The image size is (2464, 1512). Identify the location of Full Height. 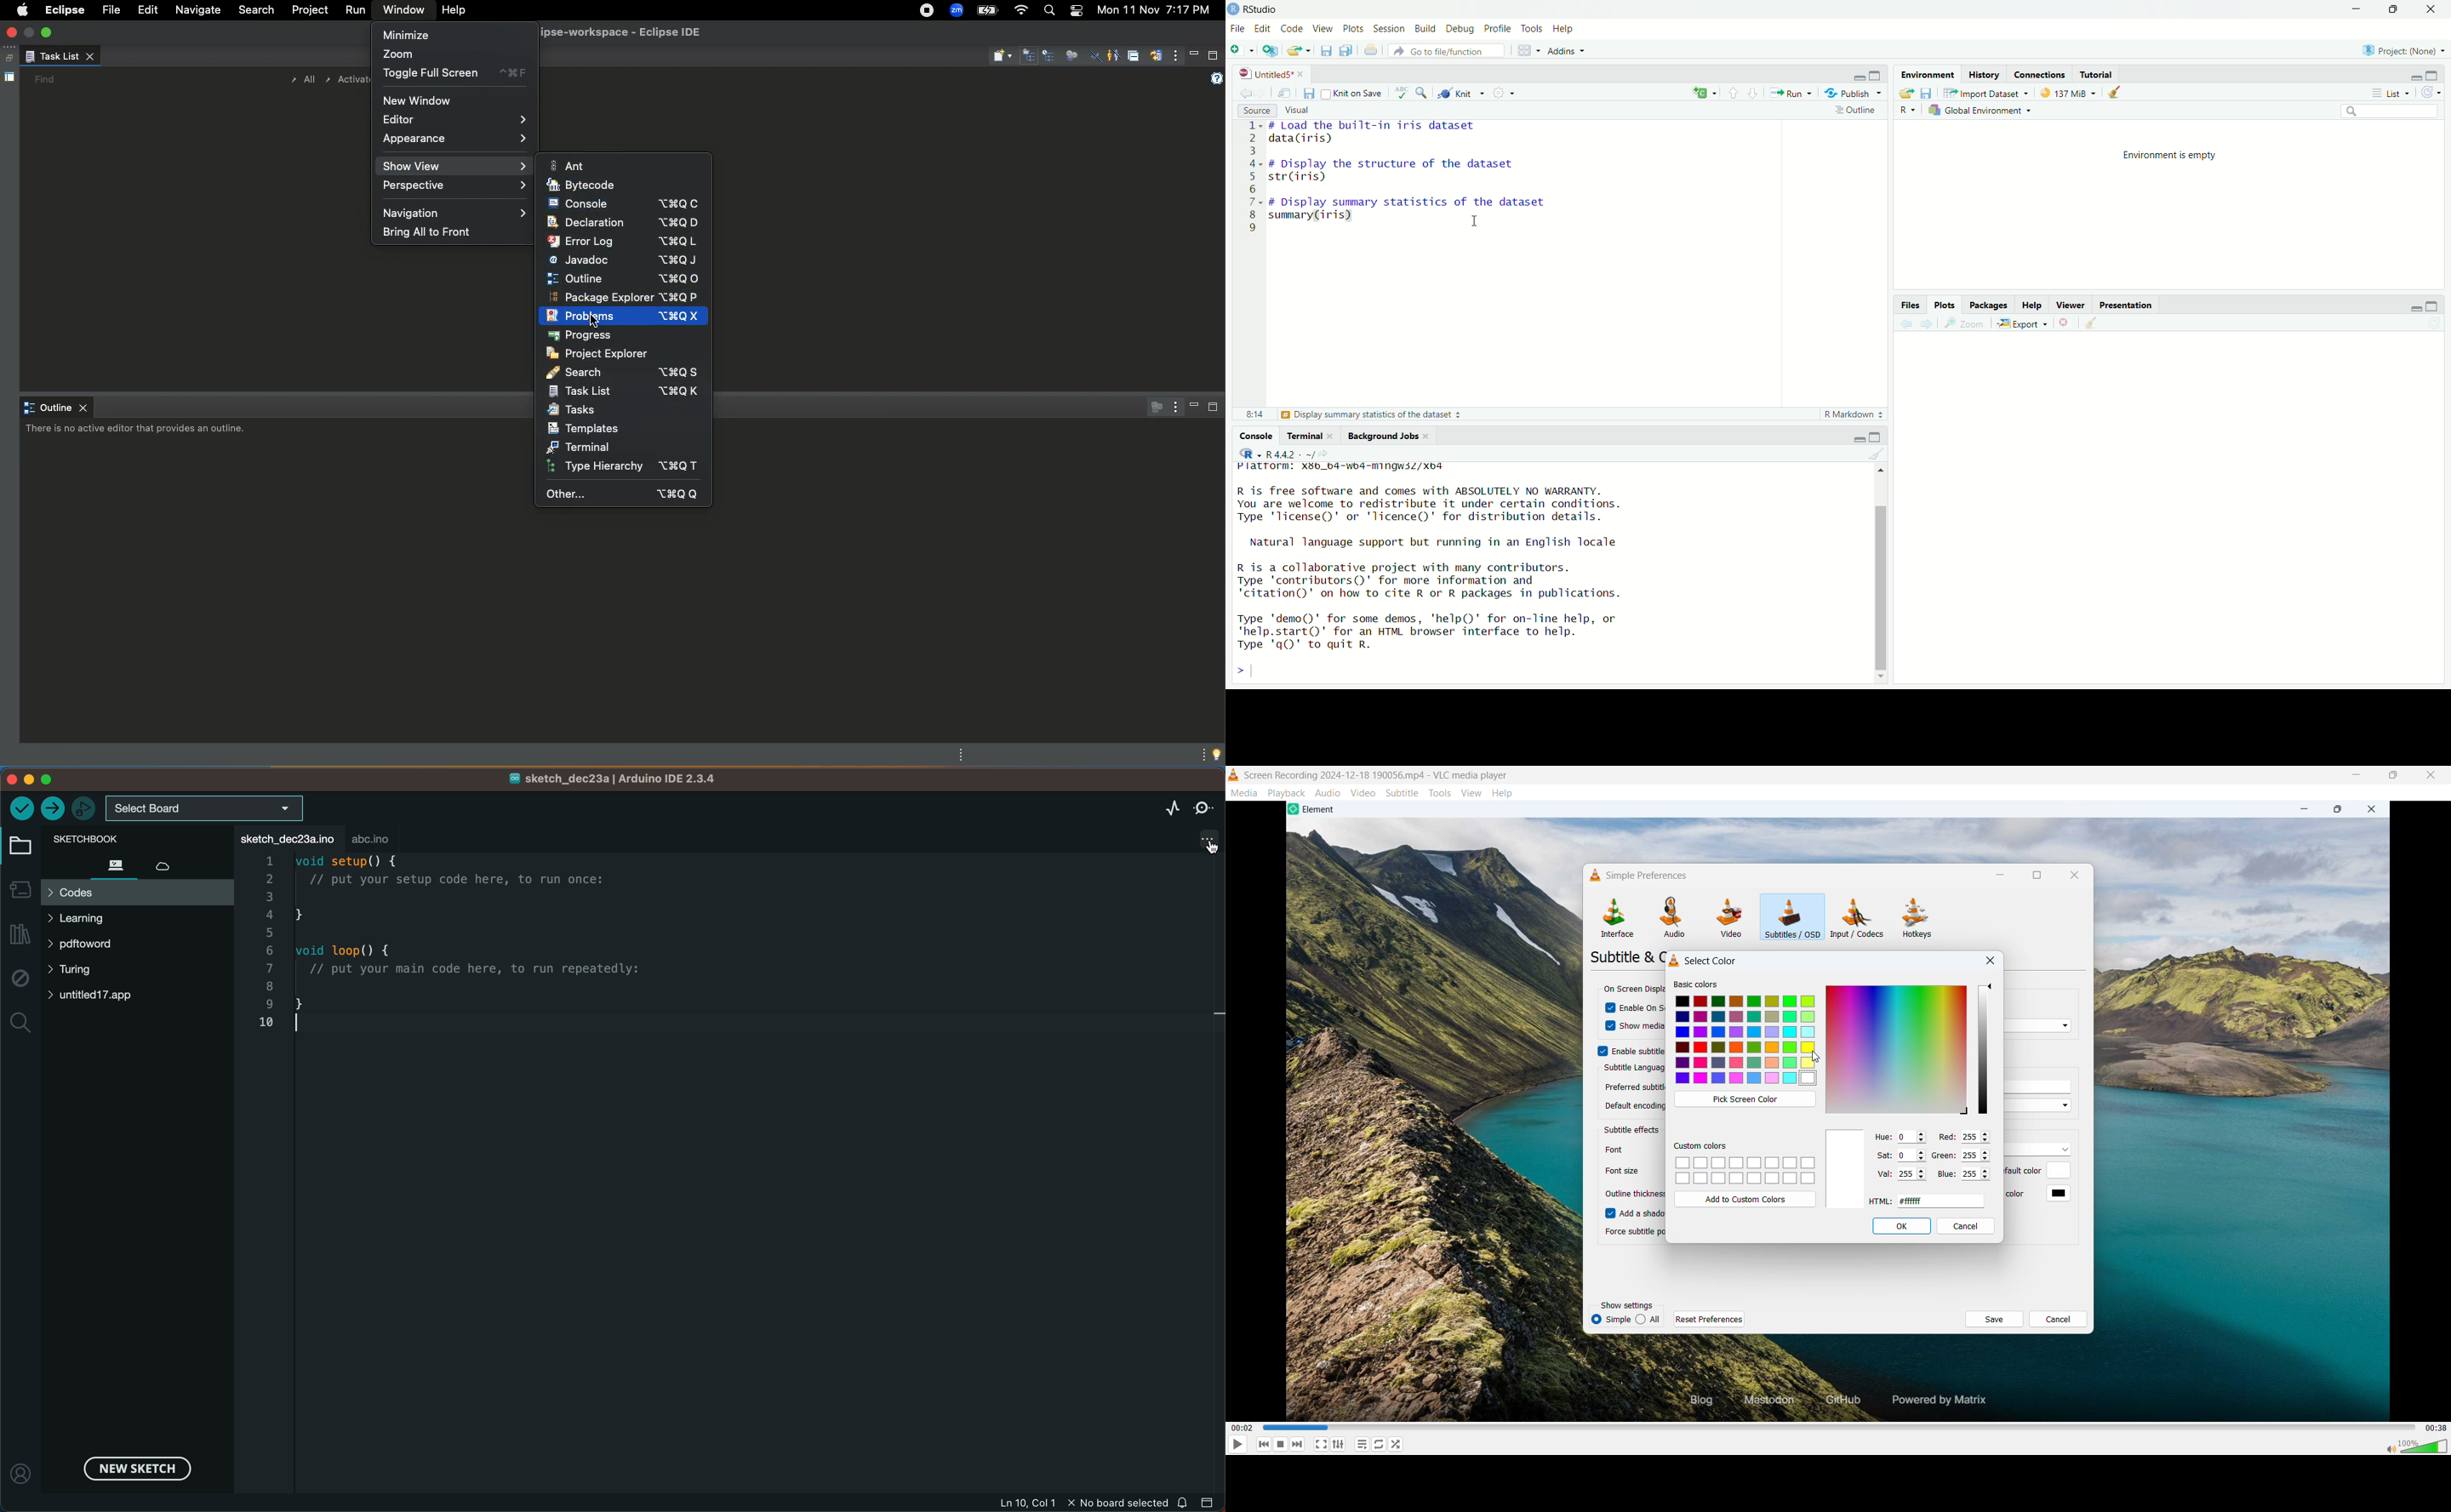
(1877, 436).